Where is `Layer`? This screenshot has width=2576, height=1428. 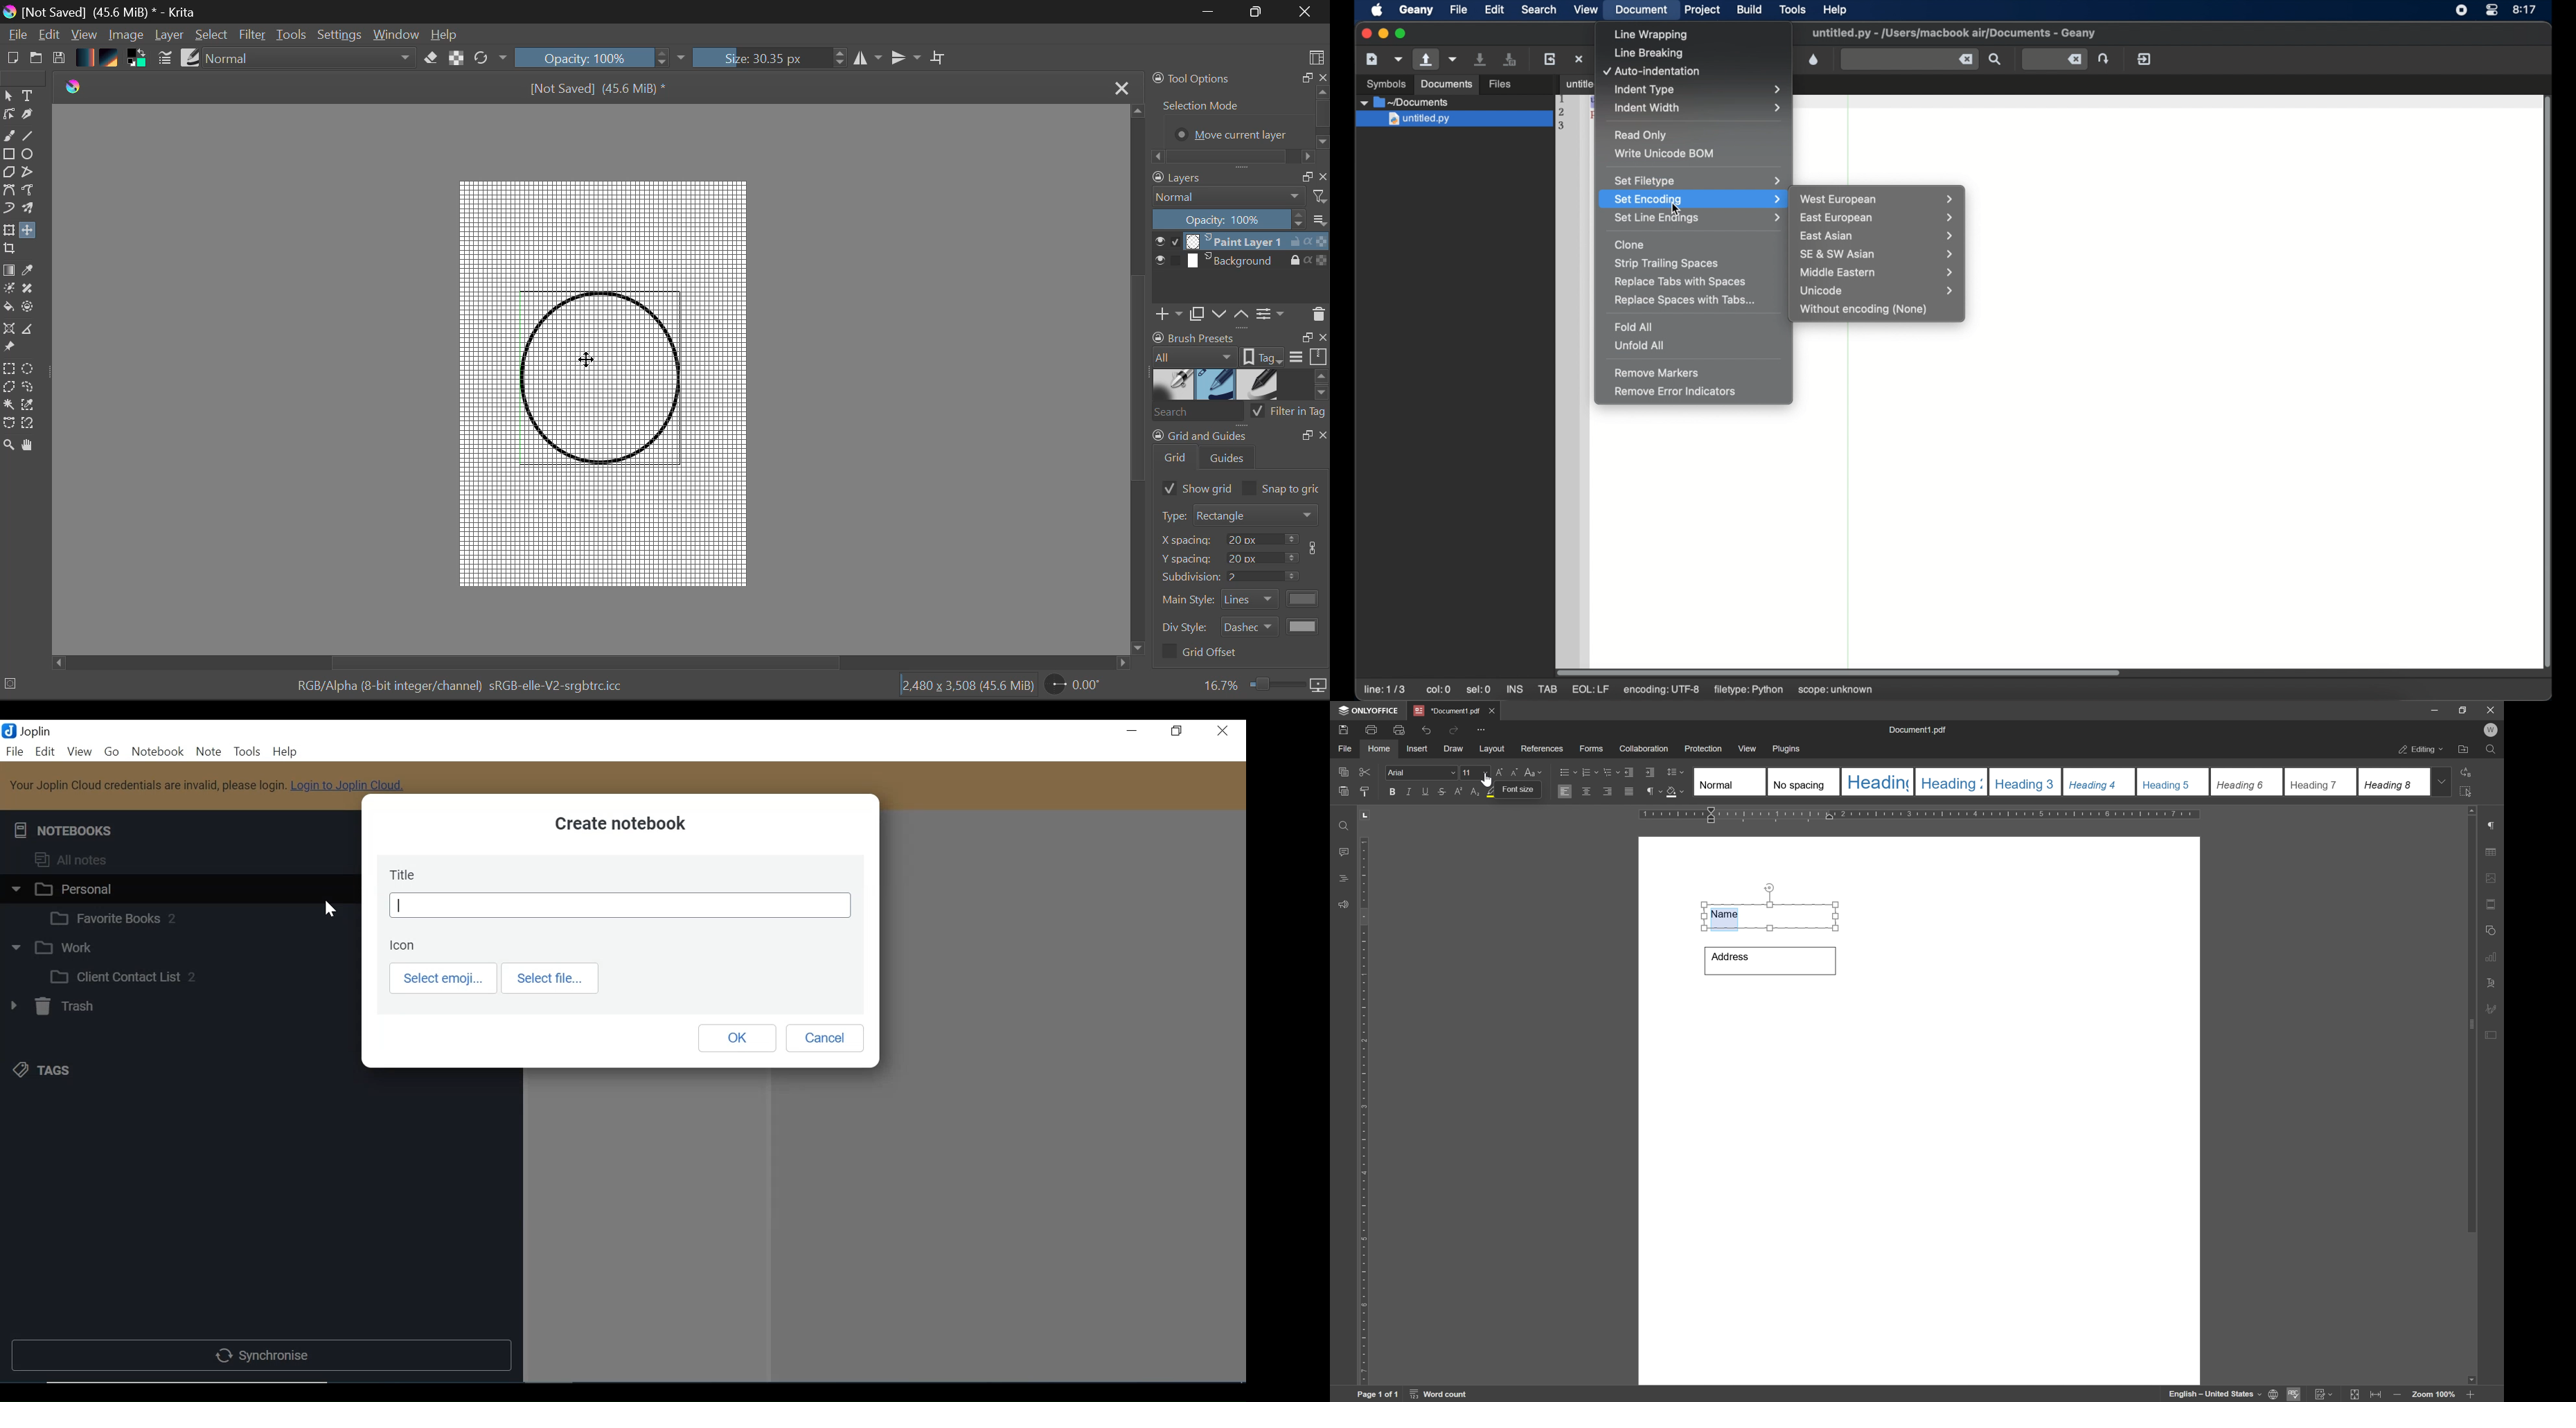
Layer is located at coordinates (170, 36).